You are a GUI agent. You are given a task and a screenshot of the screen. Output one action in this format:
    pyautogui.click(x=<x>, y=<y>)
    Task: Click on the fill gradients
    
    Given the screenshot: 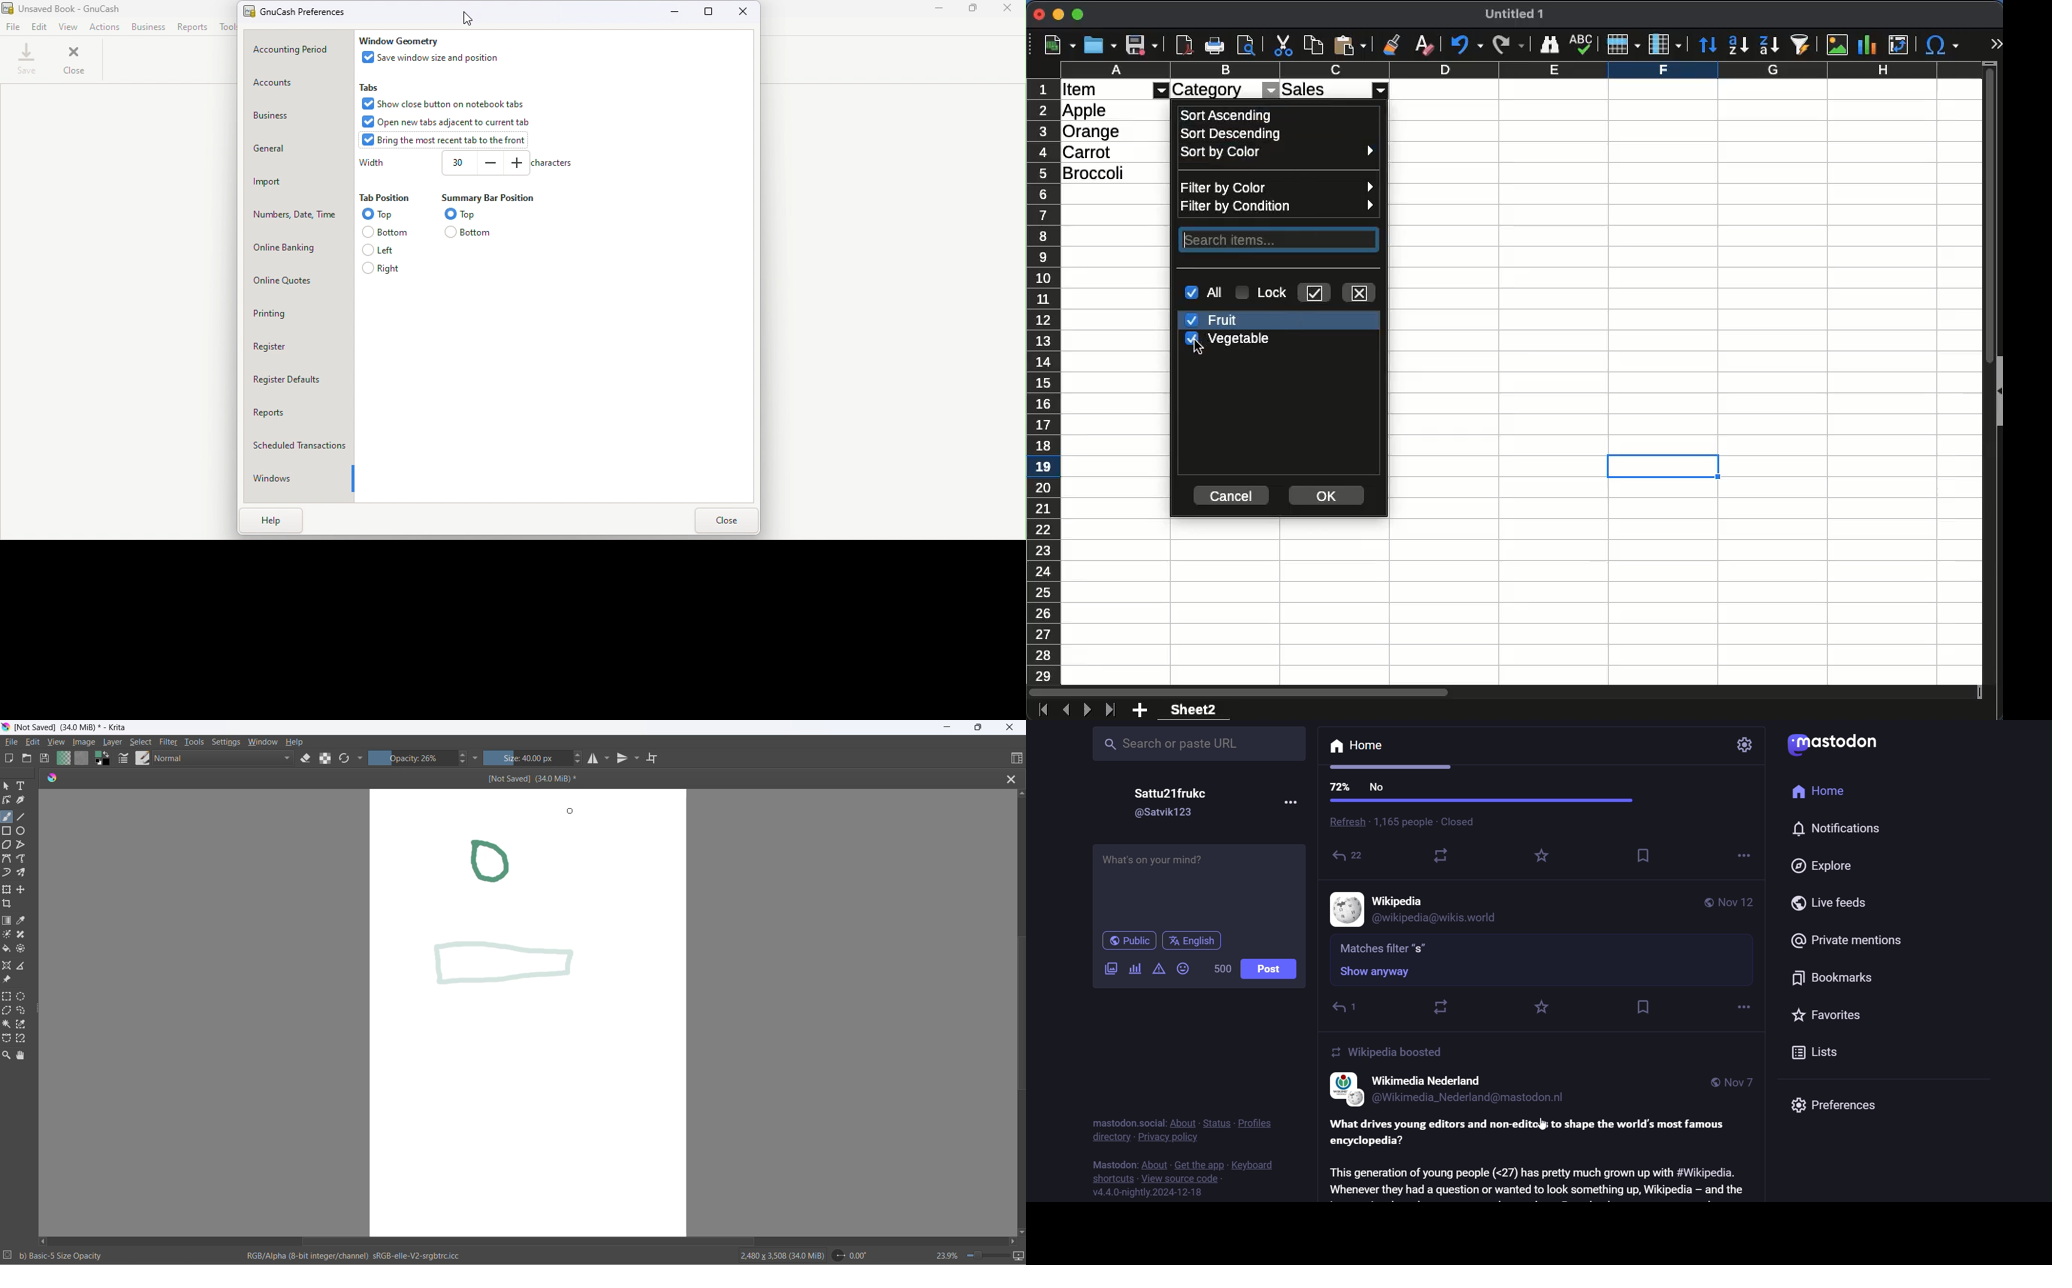 What is the action you would take?
    pyautogui.click(x=63, y=759)
    